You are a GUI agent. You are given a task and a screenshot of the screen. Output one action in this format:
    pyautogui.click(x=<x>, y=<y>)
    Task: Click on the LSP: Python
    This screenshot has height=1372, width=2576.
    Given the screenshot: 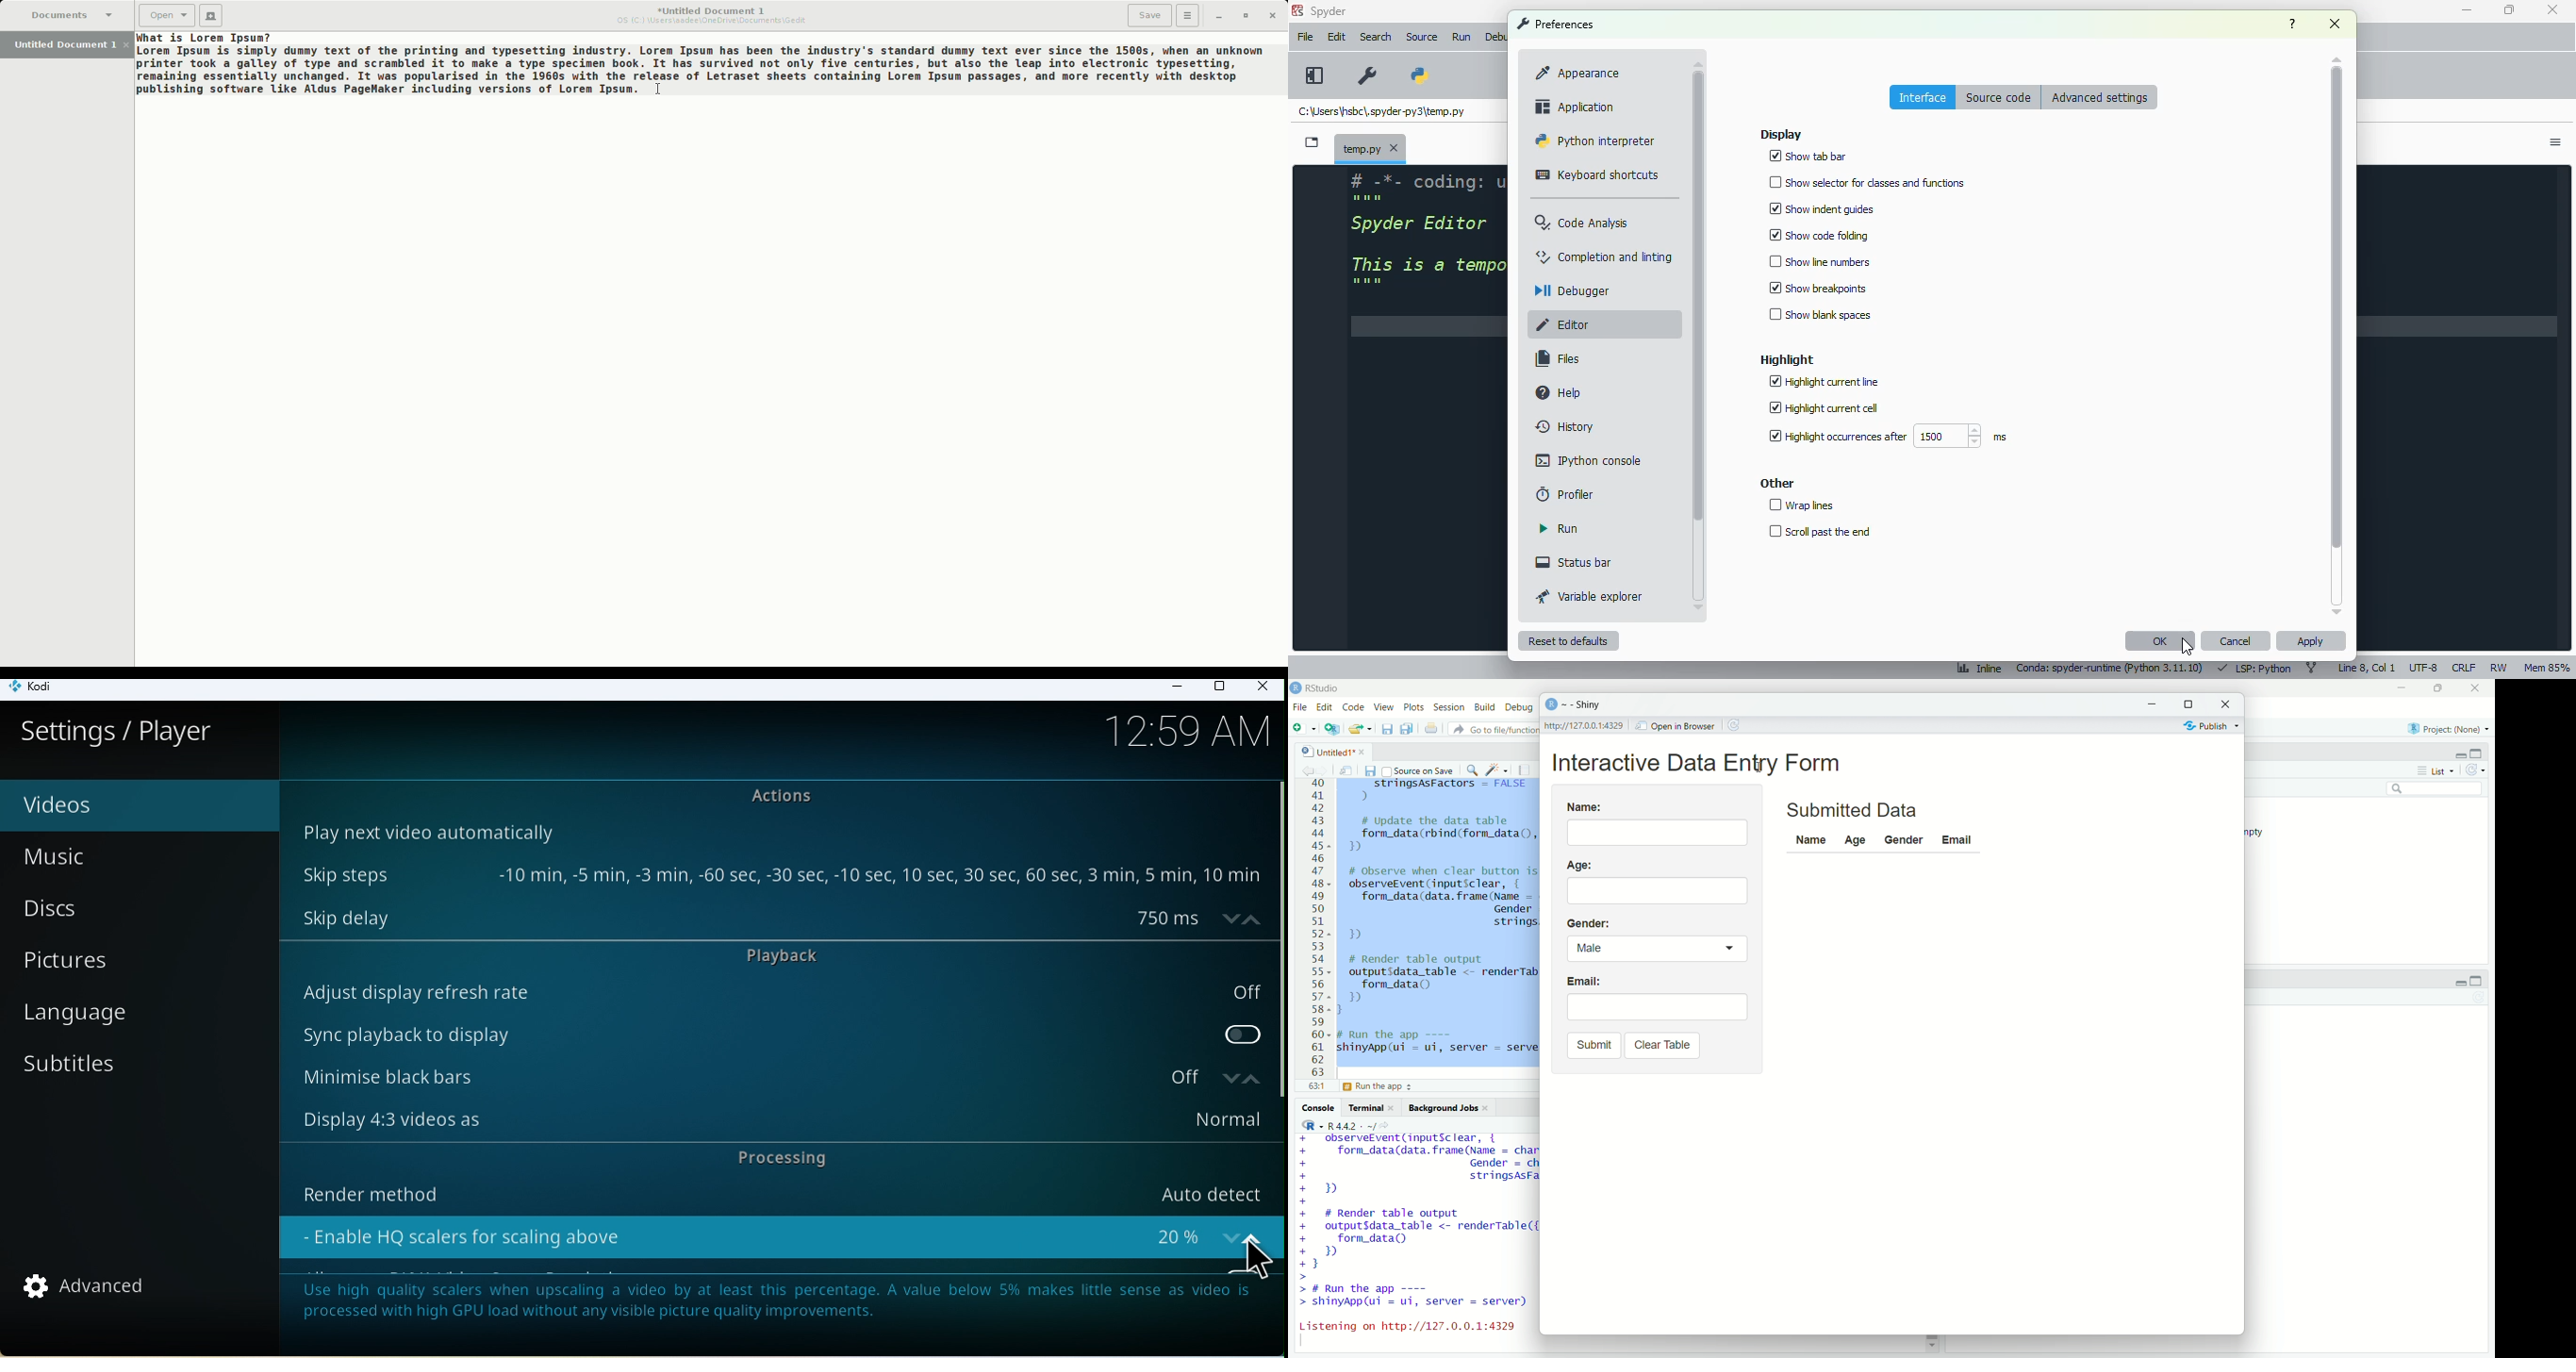 What is the action you would take?
    pyautogui.click(x=2254, y=669)
    